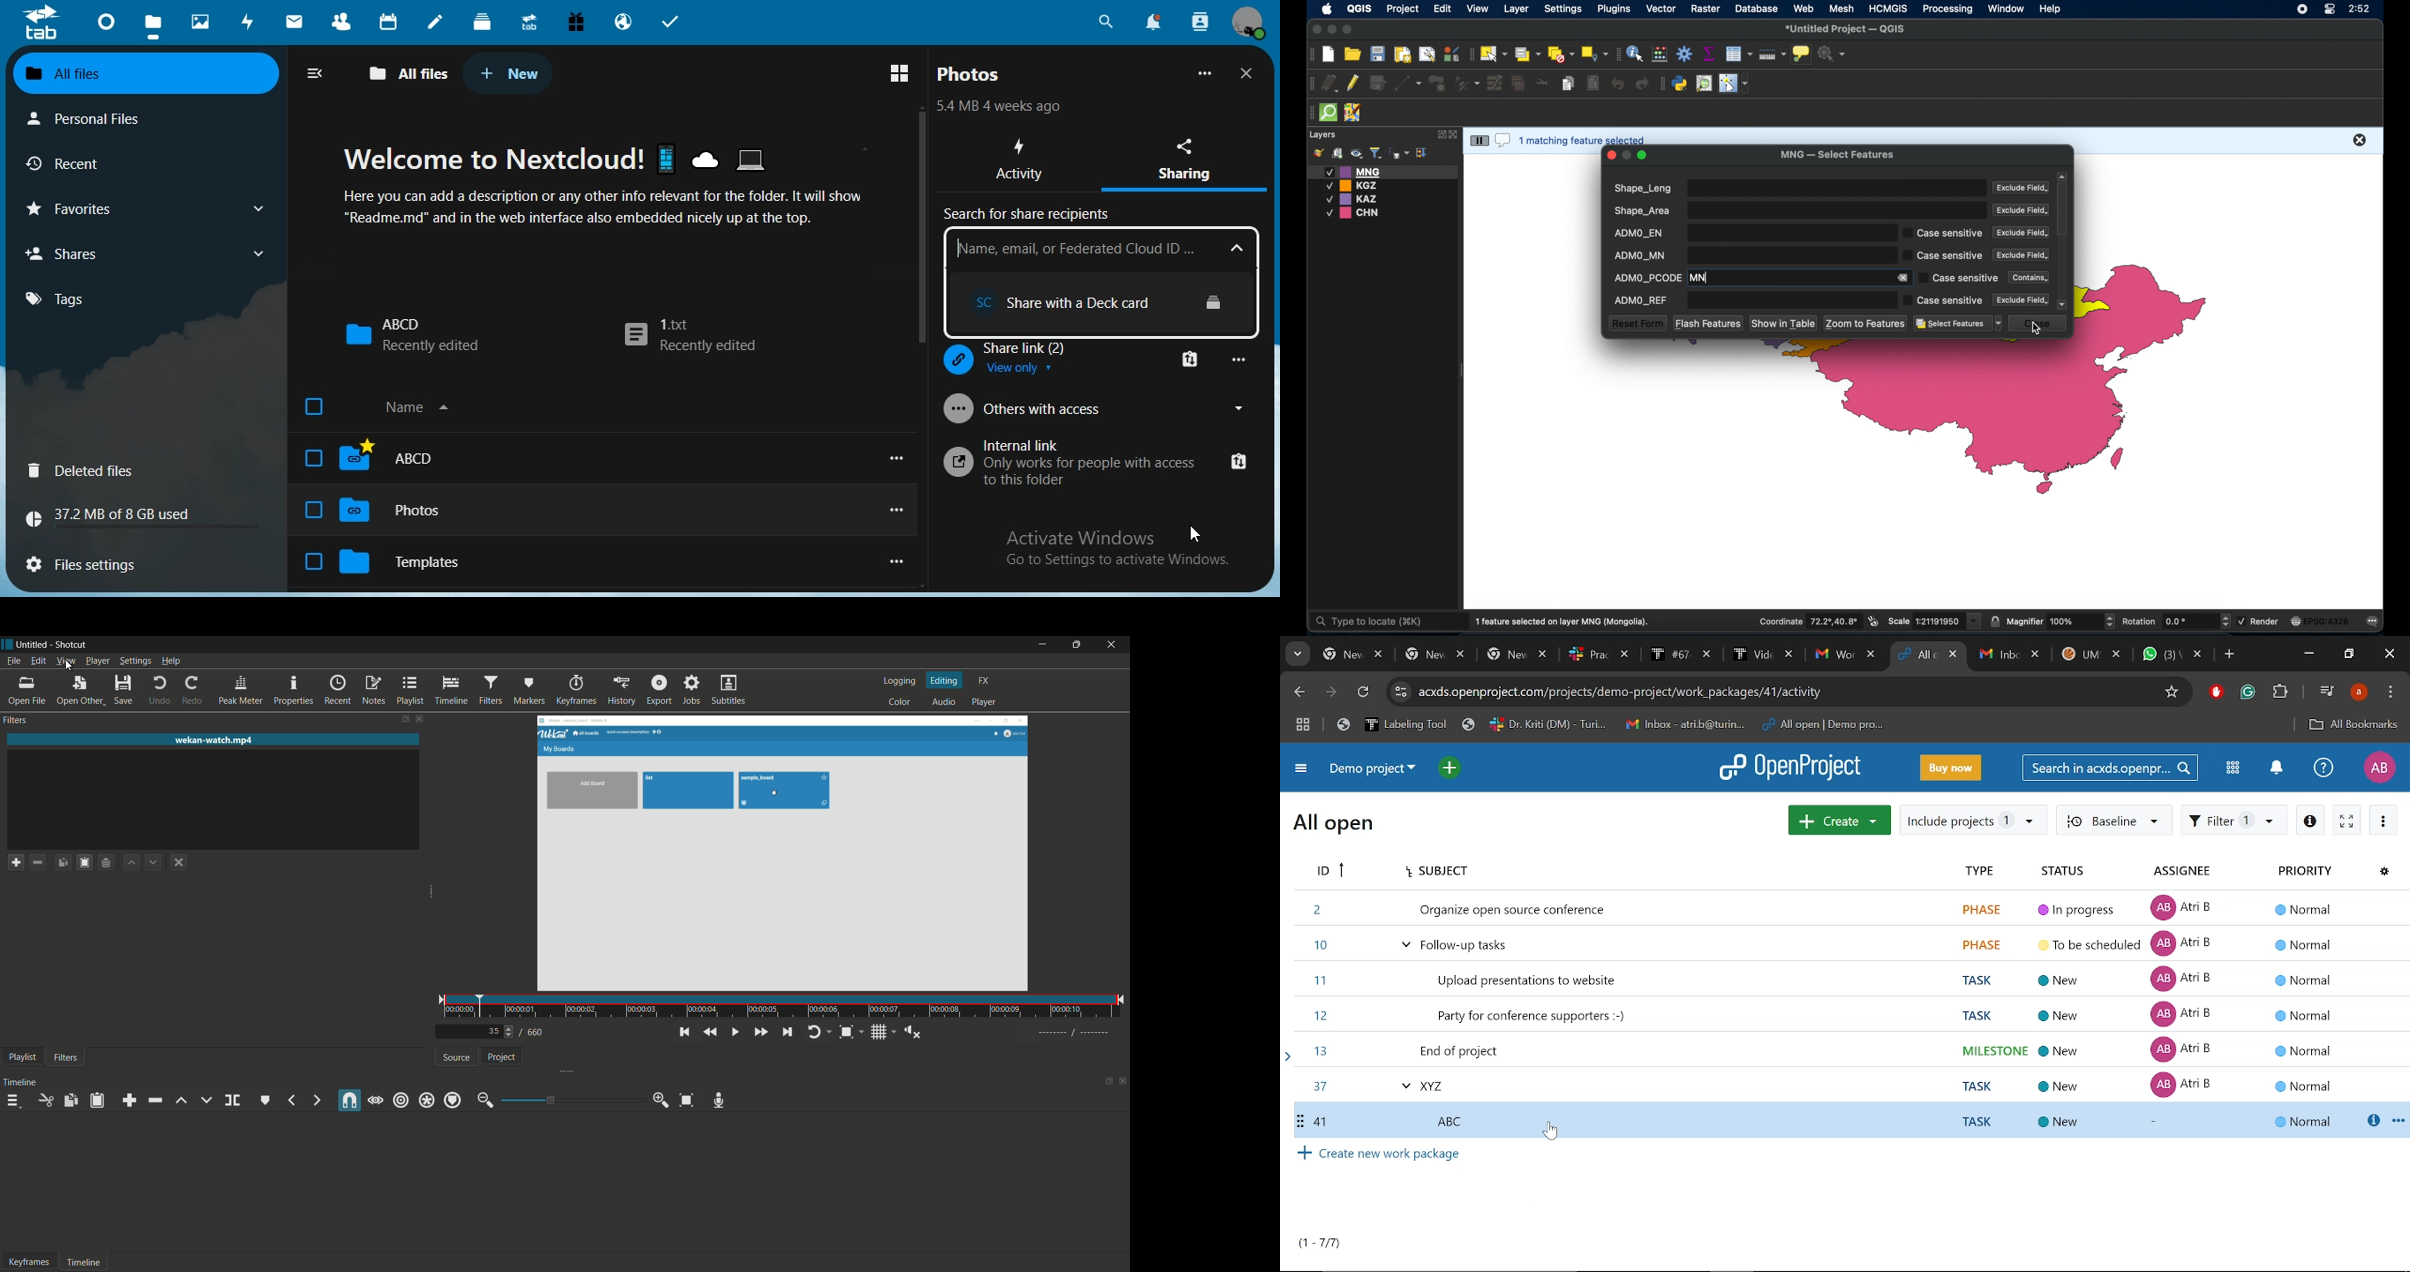 Image resolution: width=2436 pixels, height=1288 pixels. I want to click on share link, so click(1037, 364).